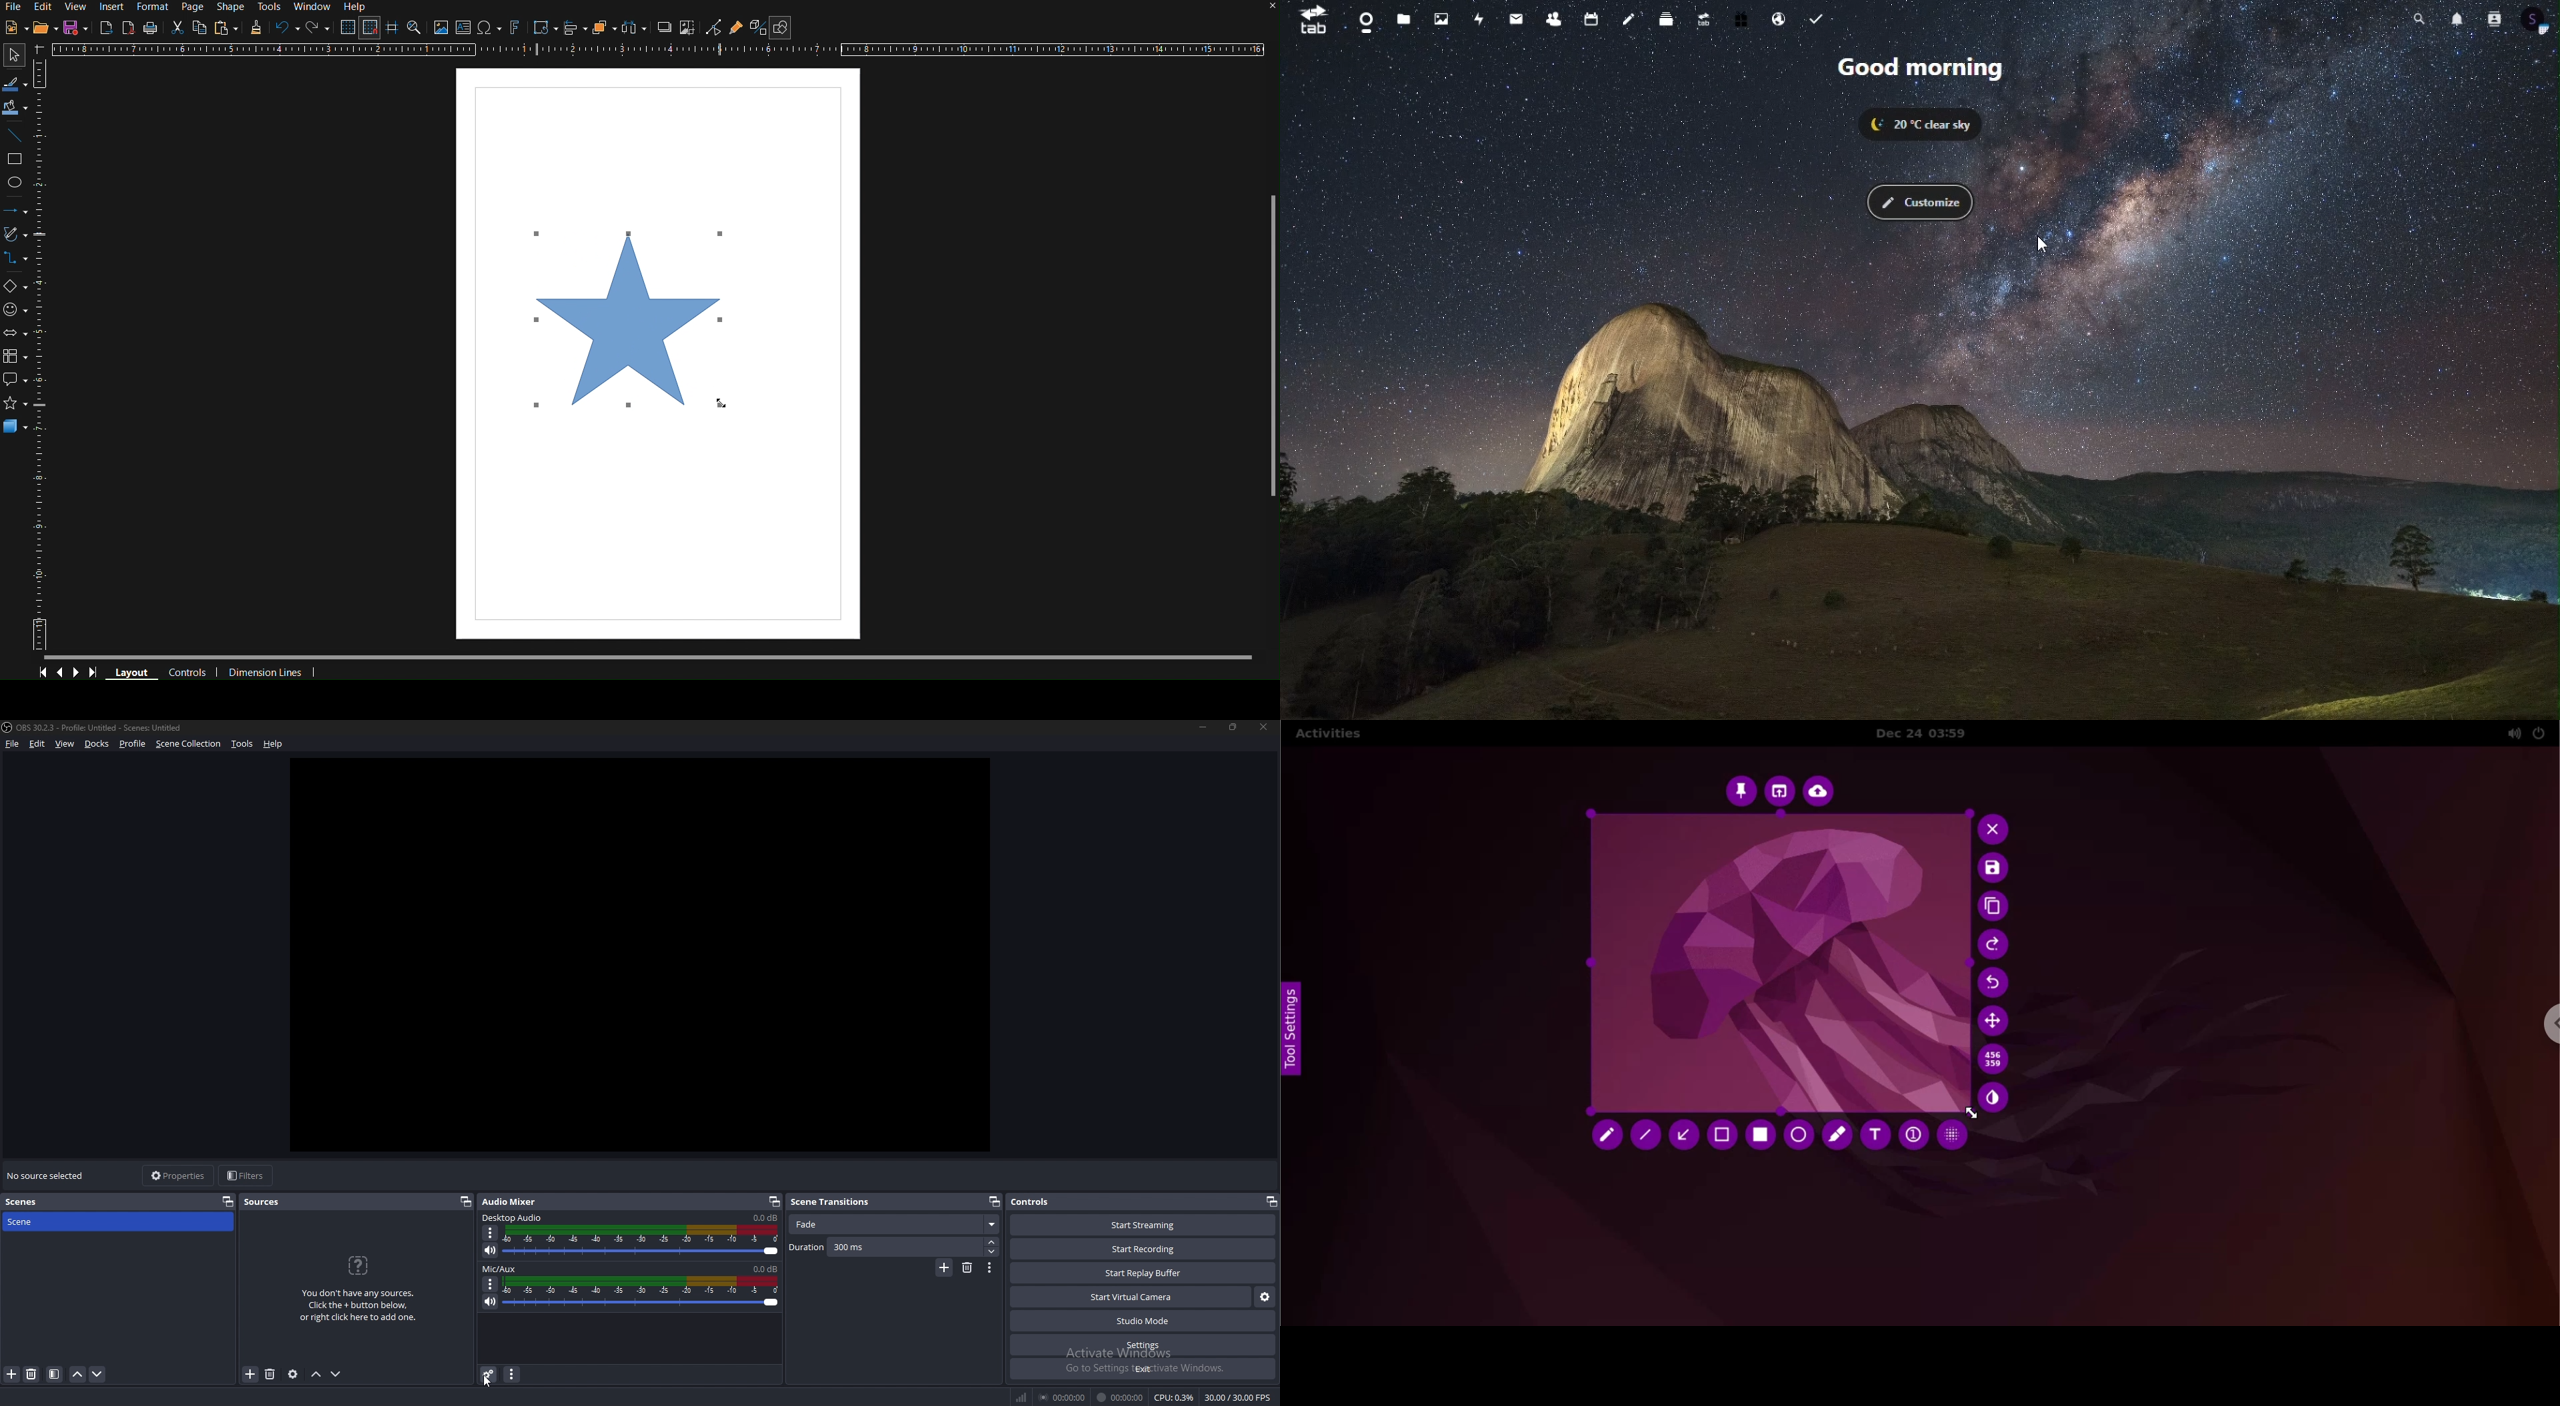 The width and height of the screenshot is (2576, 1428). What do you see at coordinates (111, 7) in the screenshot?
I see `Insert` at bounding box center [111, 7].